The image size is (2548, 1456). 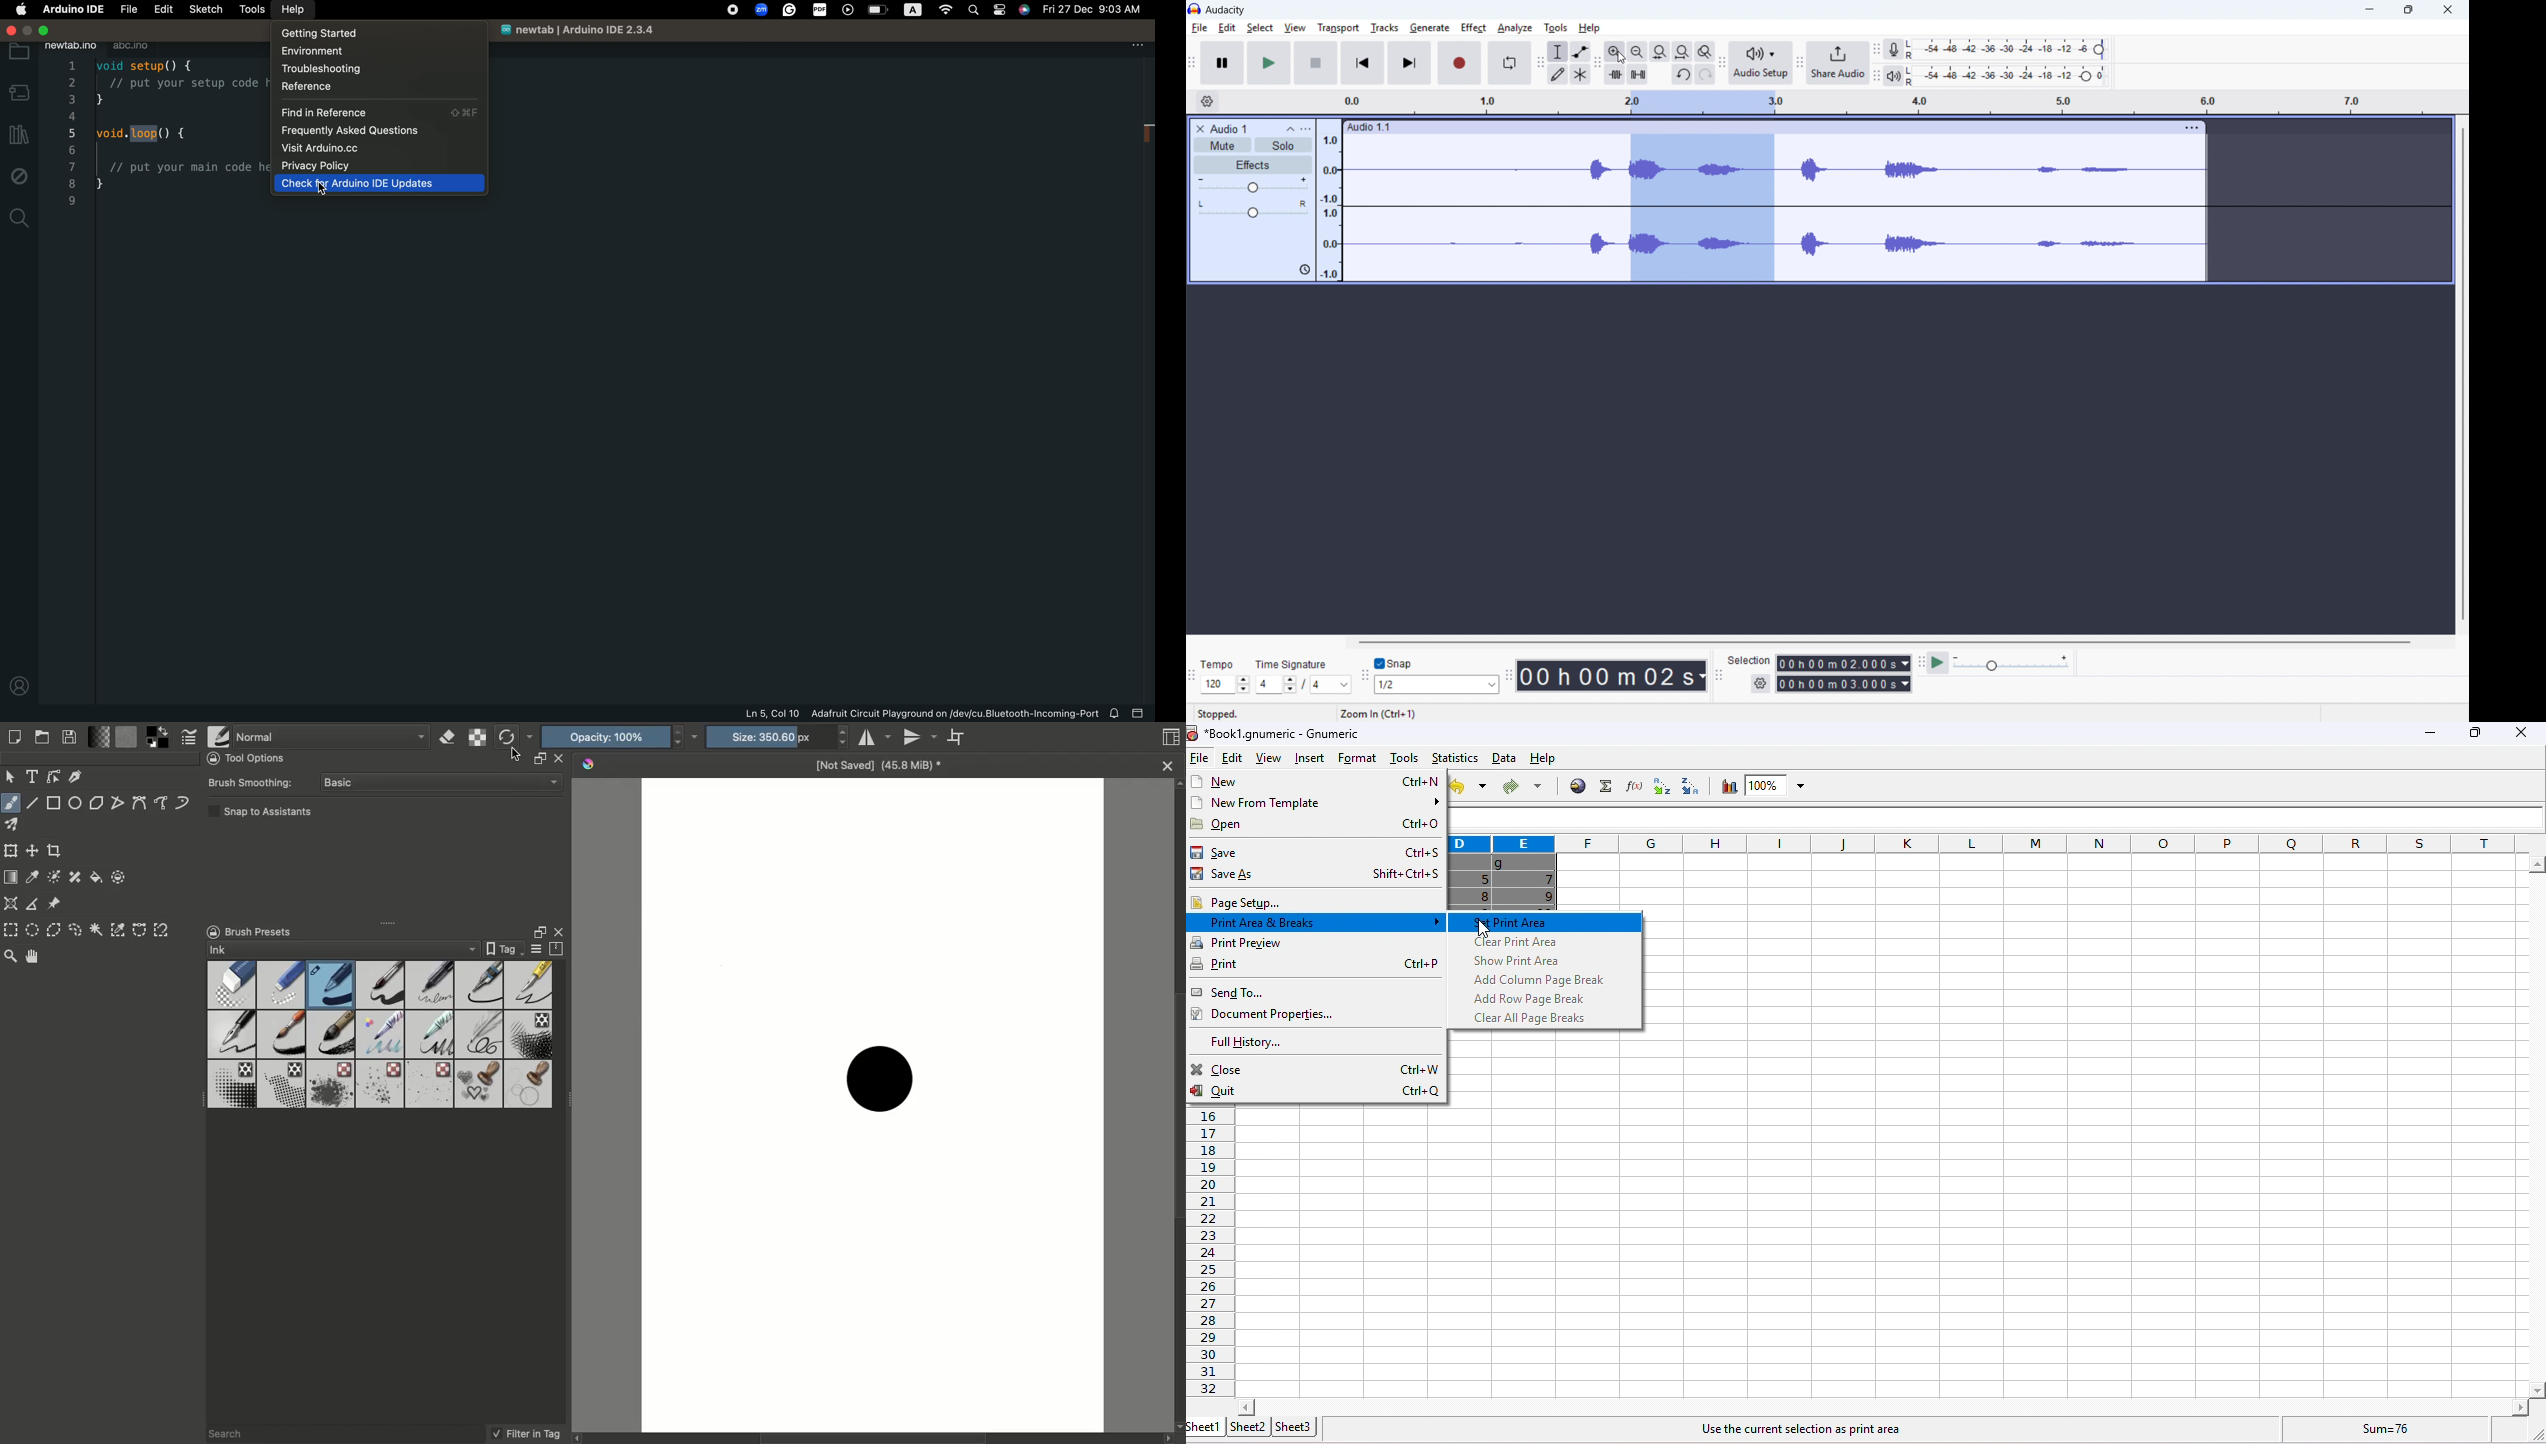 What do you see at coordinates (1580, 51) in the screenshot?
I see `Envelope tool` at bounding box center [1580, 51].